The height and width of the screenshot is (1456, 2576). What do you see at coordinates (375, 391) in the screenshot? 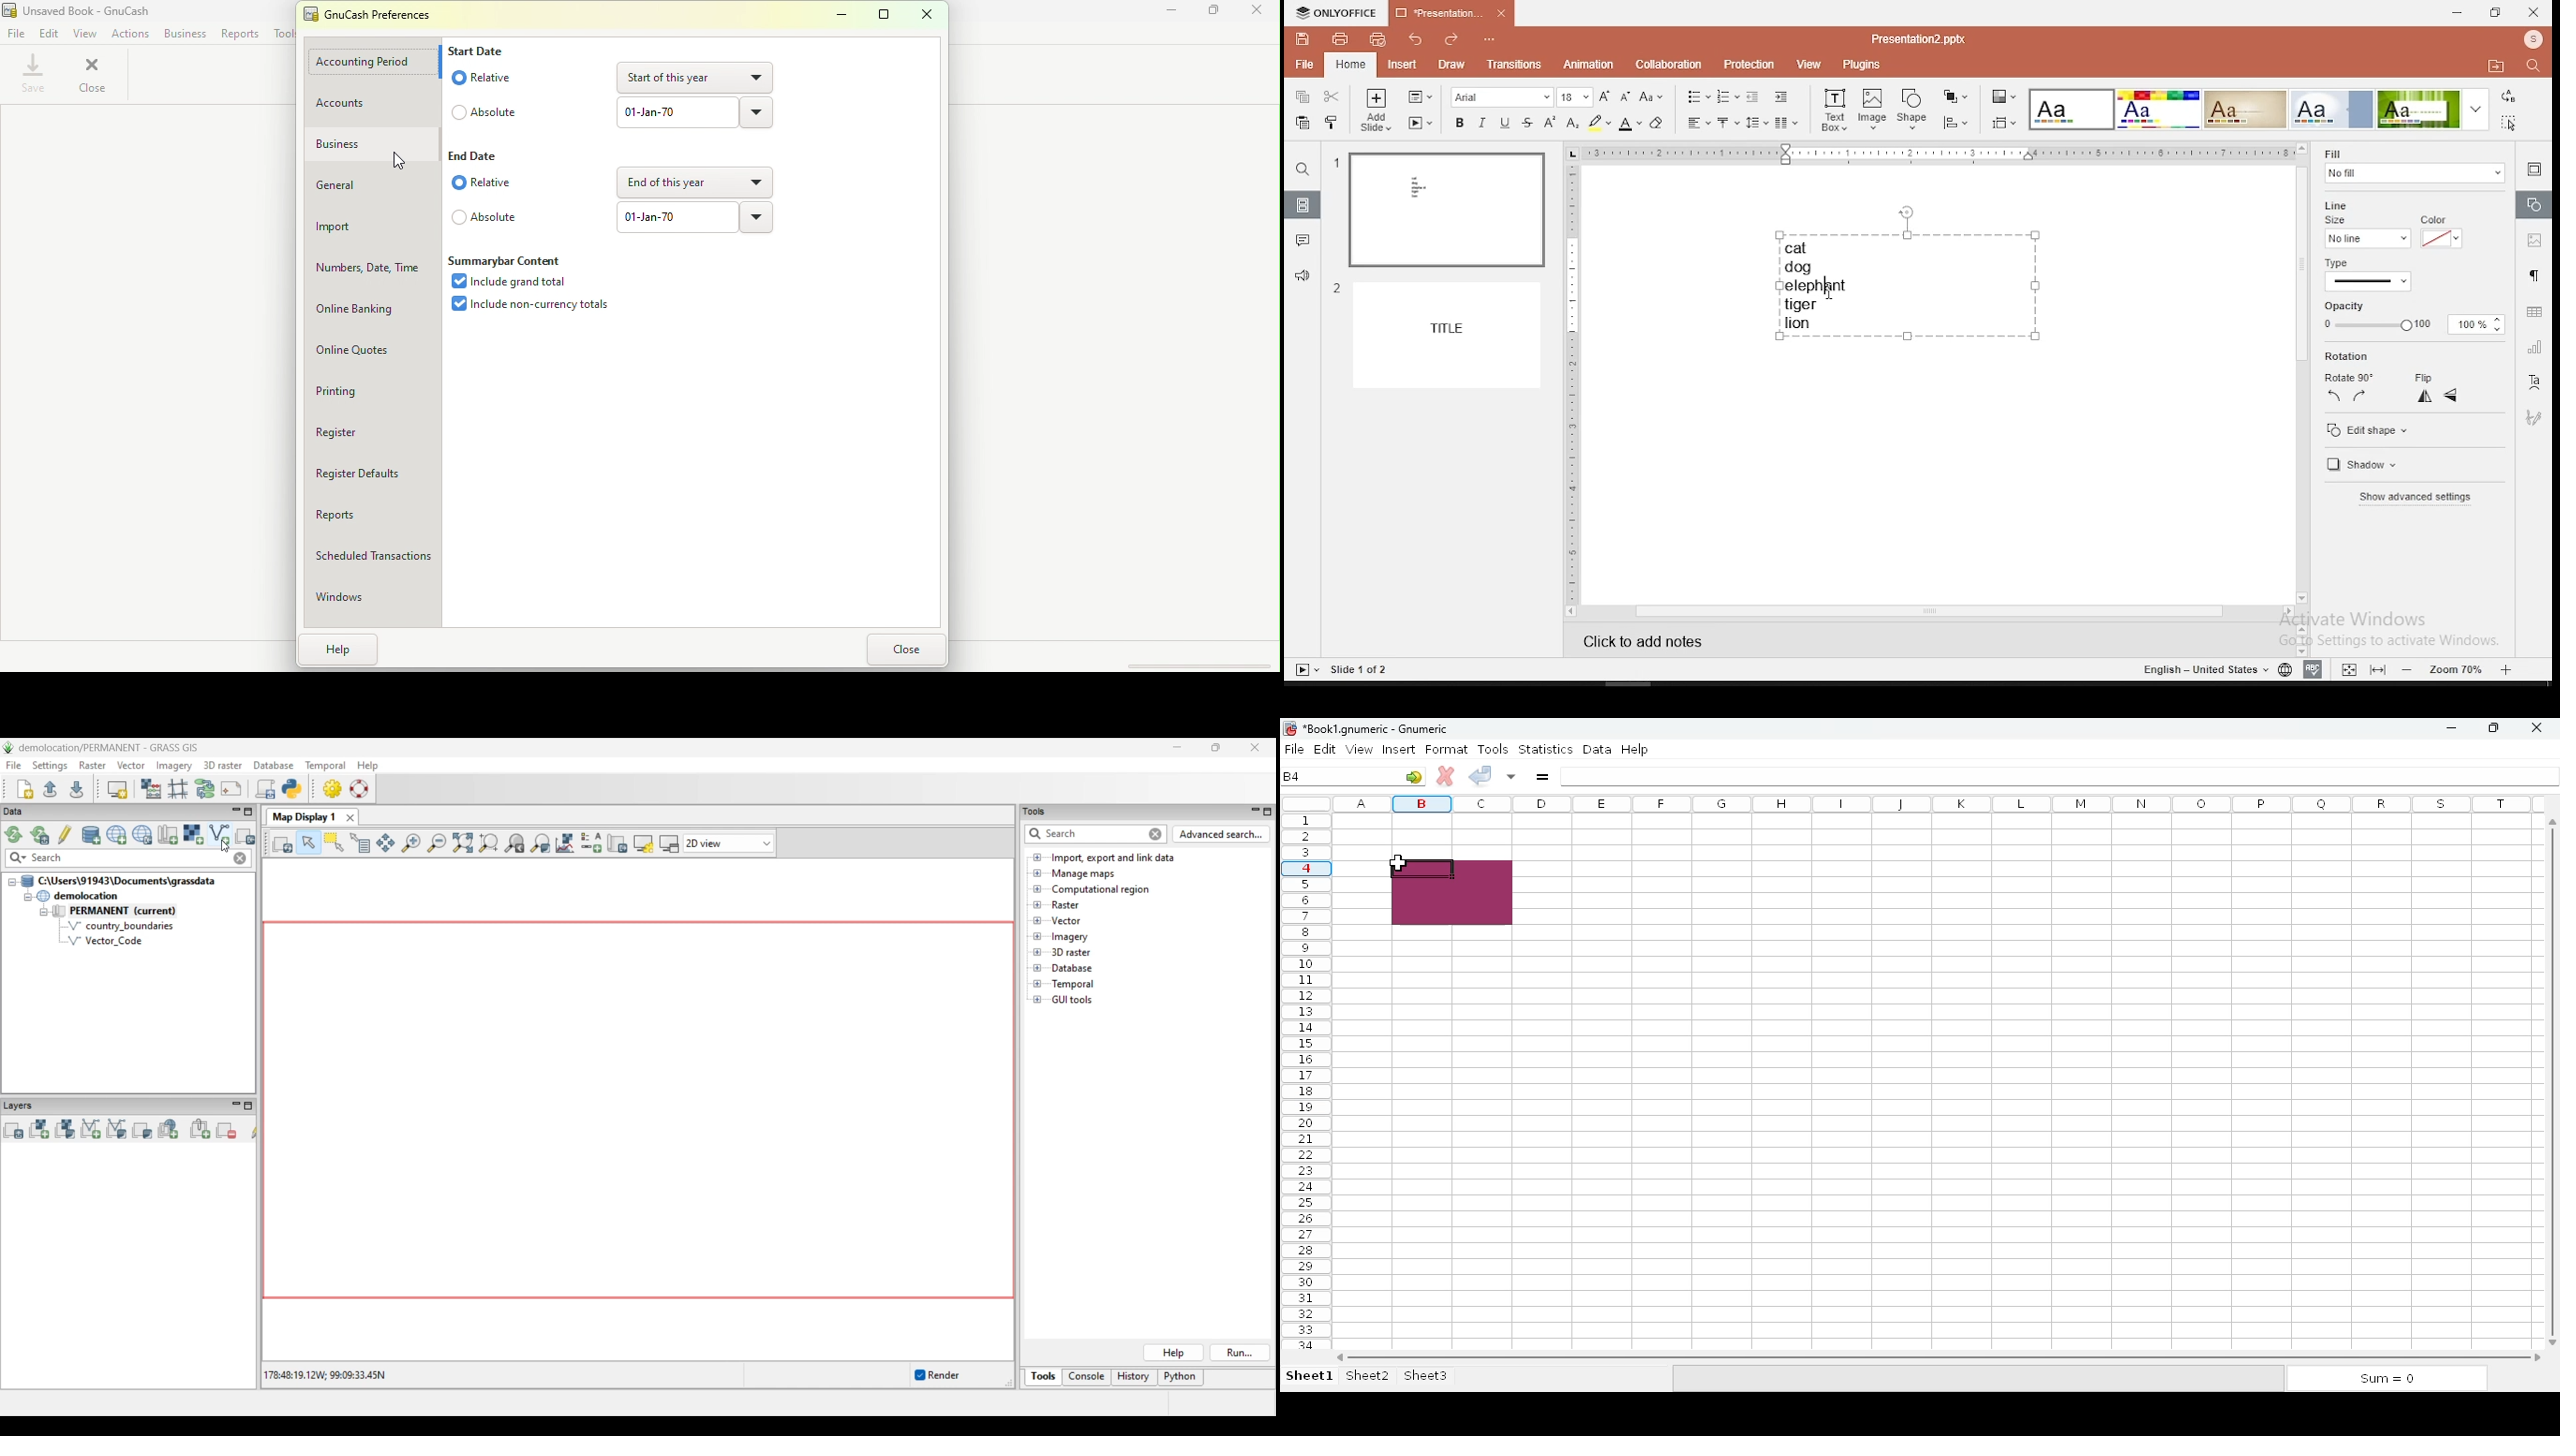
I see `Printing` at bounding box center [375, 391].